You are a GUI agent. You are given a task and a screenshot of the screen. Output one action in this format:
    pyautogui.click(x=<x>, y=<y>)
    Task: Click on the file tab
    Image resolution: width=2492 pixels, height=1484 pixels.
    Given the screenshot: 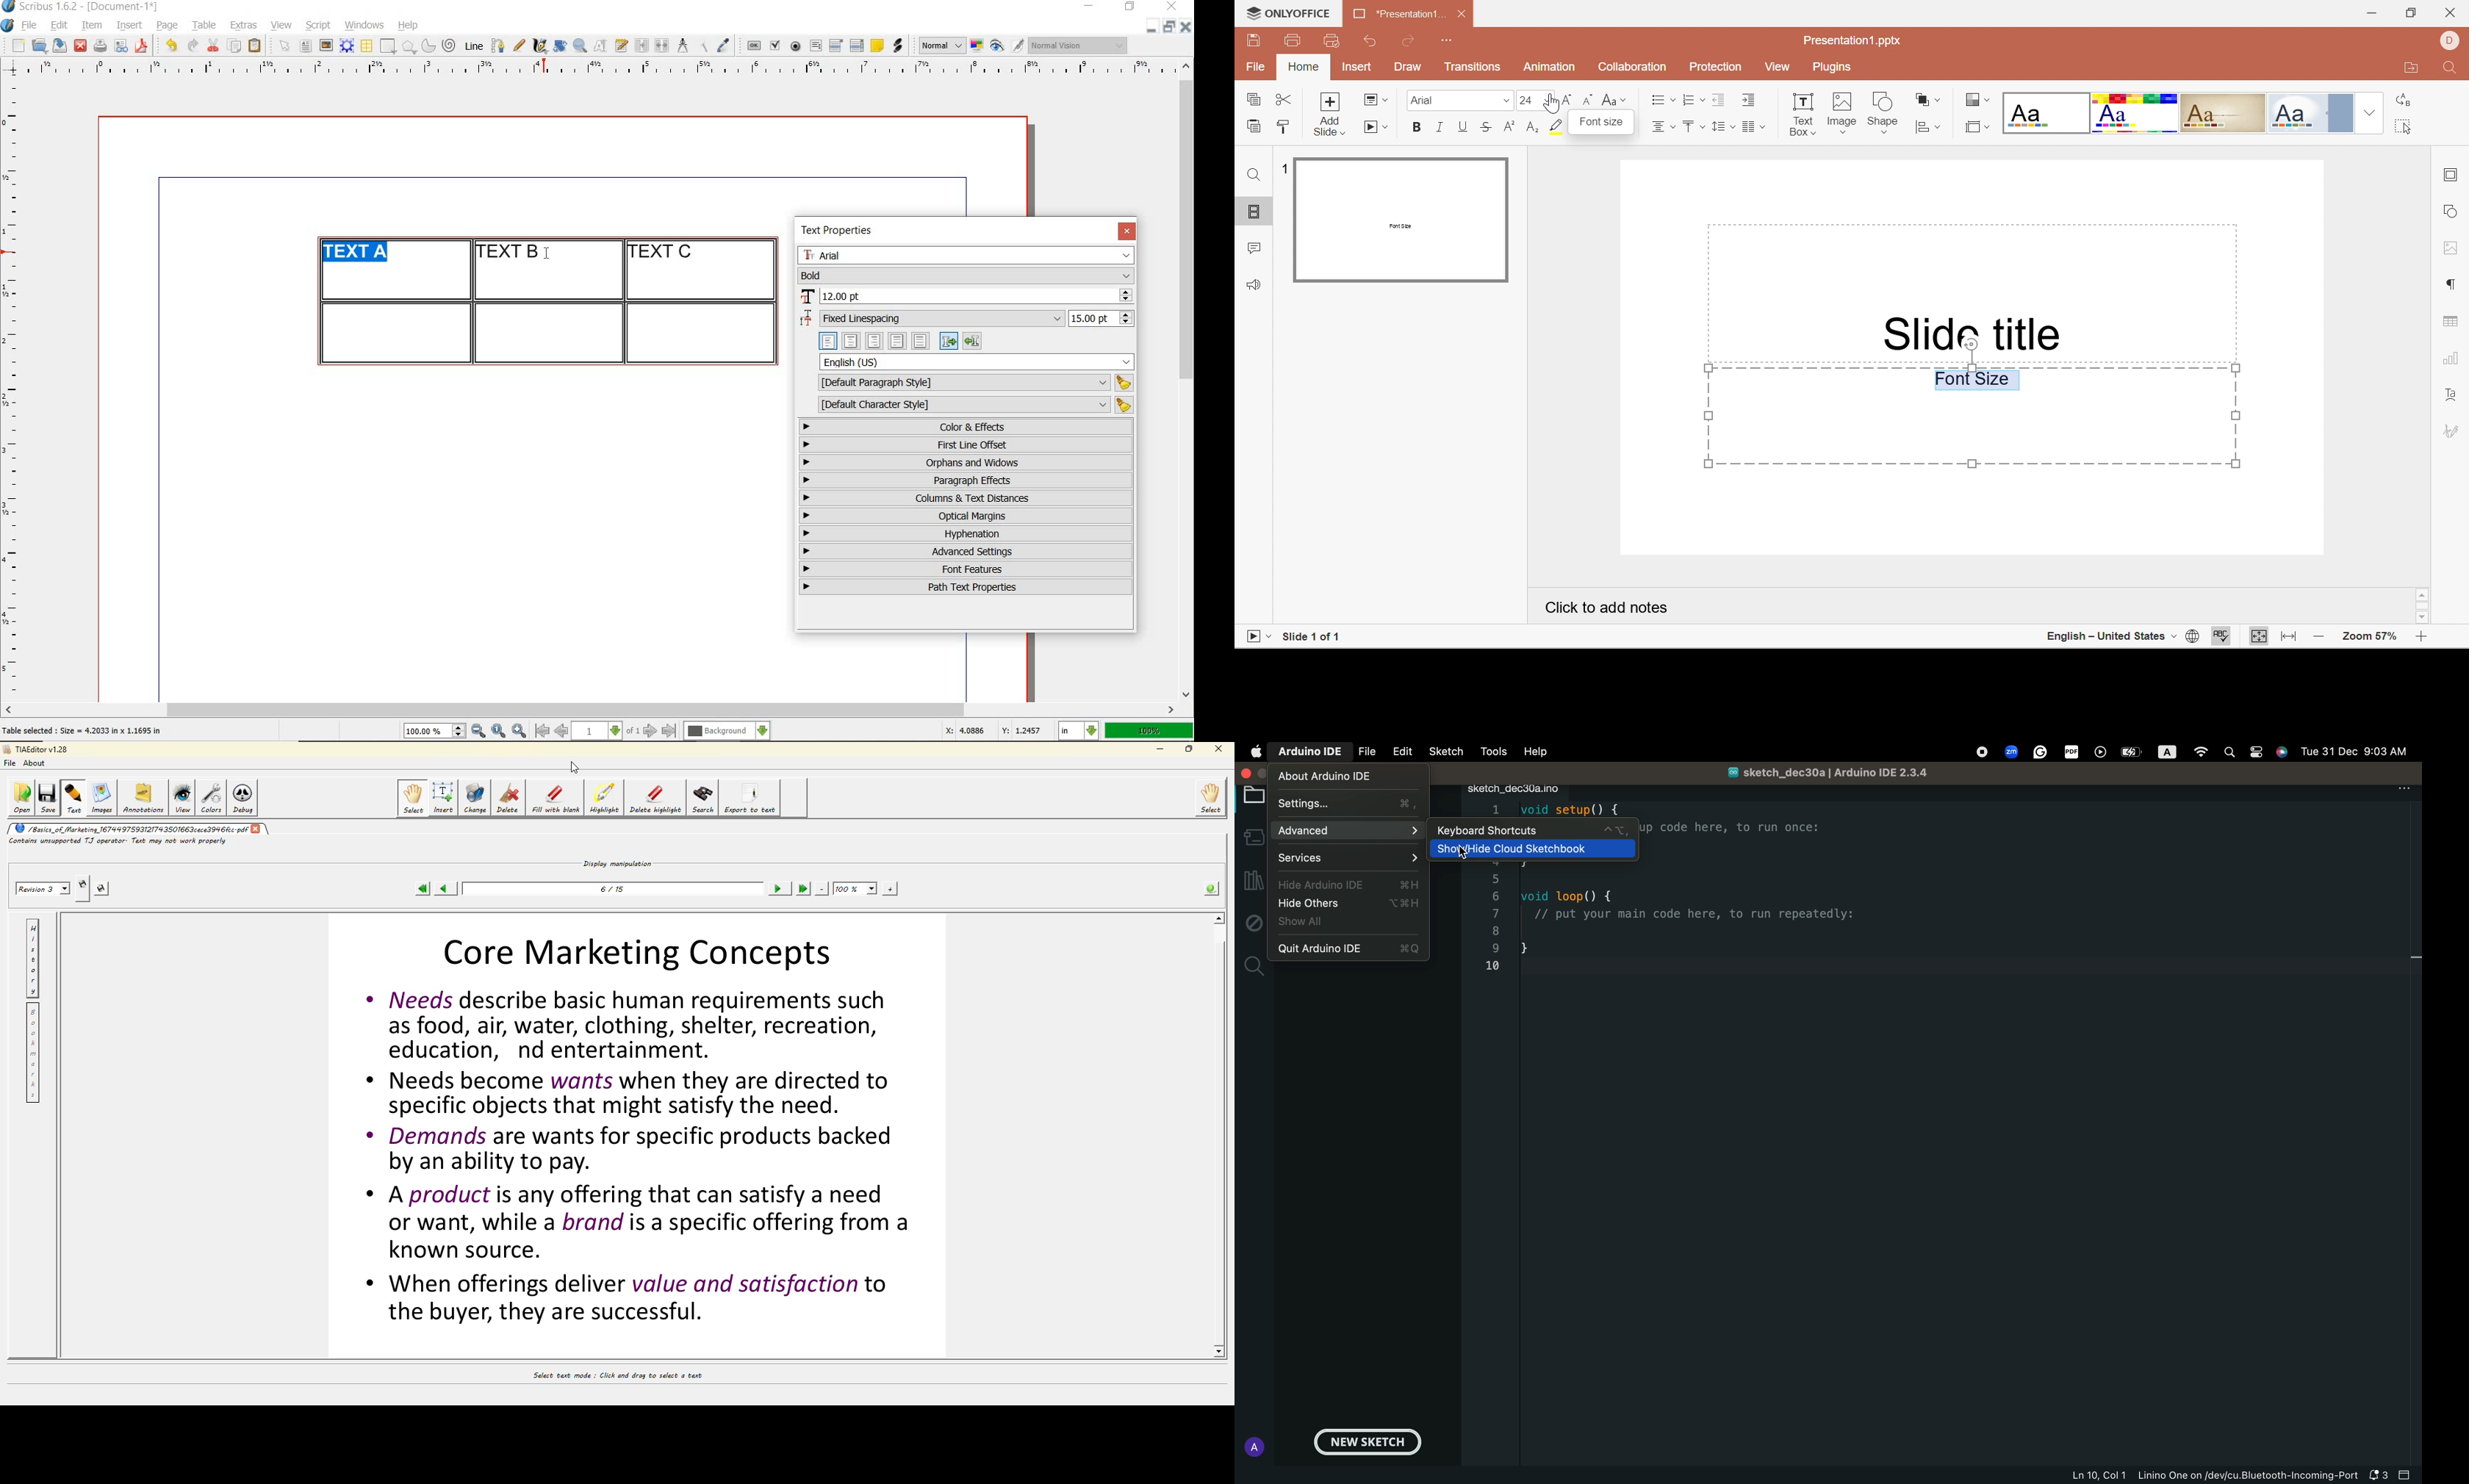 What is the action you would take?
    pyautogui.click(x=1530, y=789)
    